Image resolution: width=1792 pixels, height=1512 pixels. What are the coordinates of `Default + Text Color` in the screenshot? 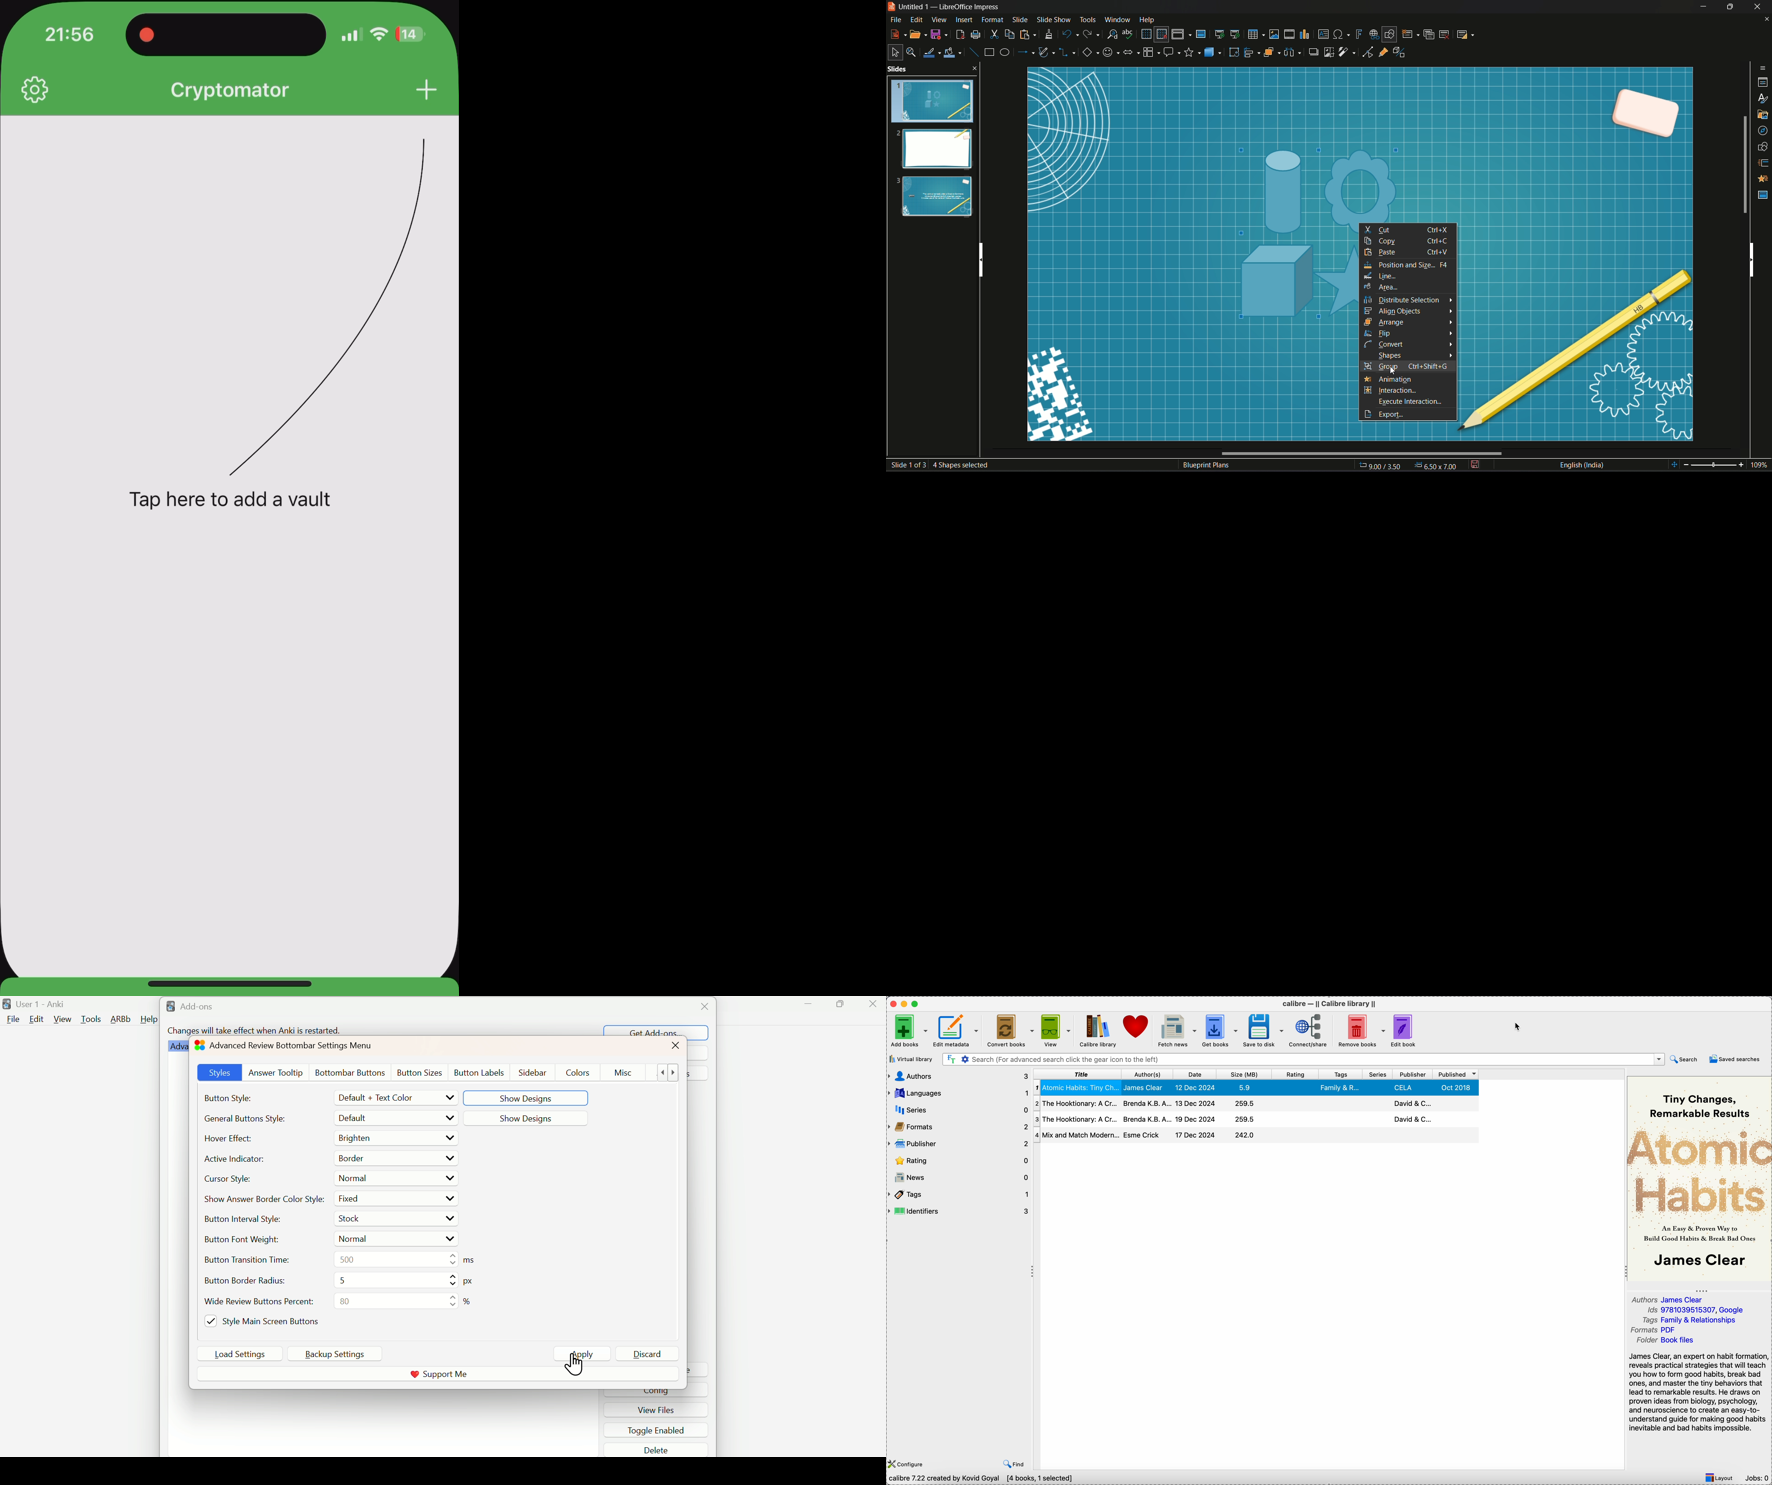 It's located at (374, 1097).